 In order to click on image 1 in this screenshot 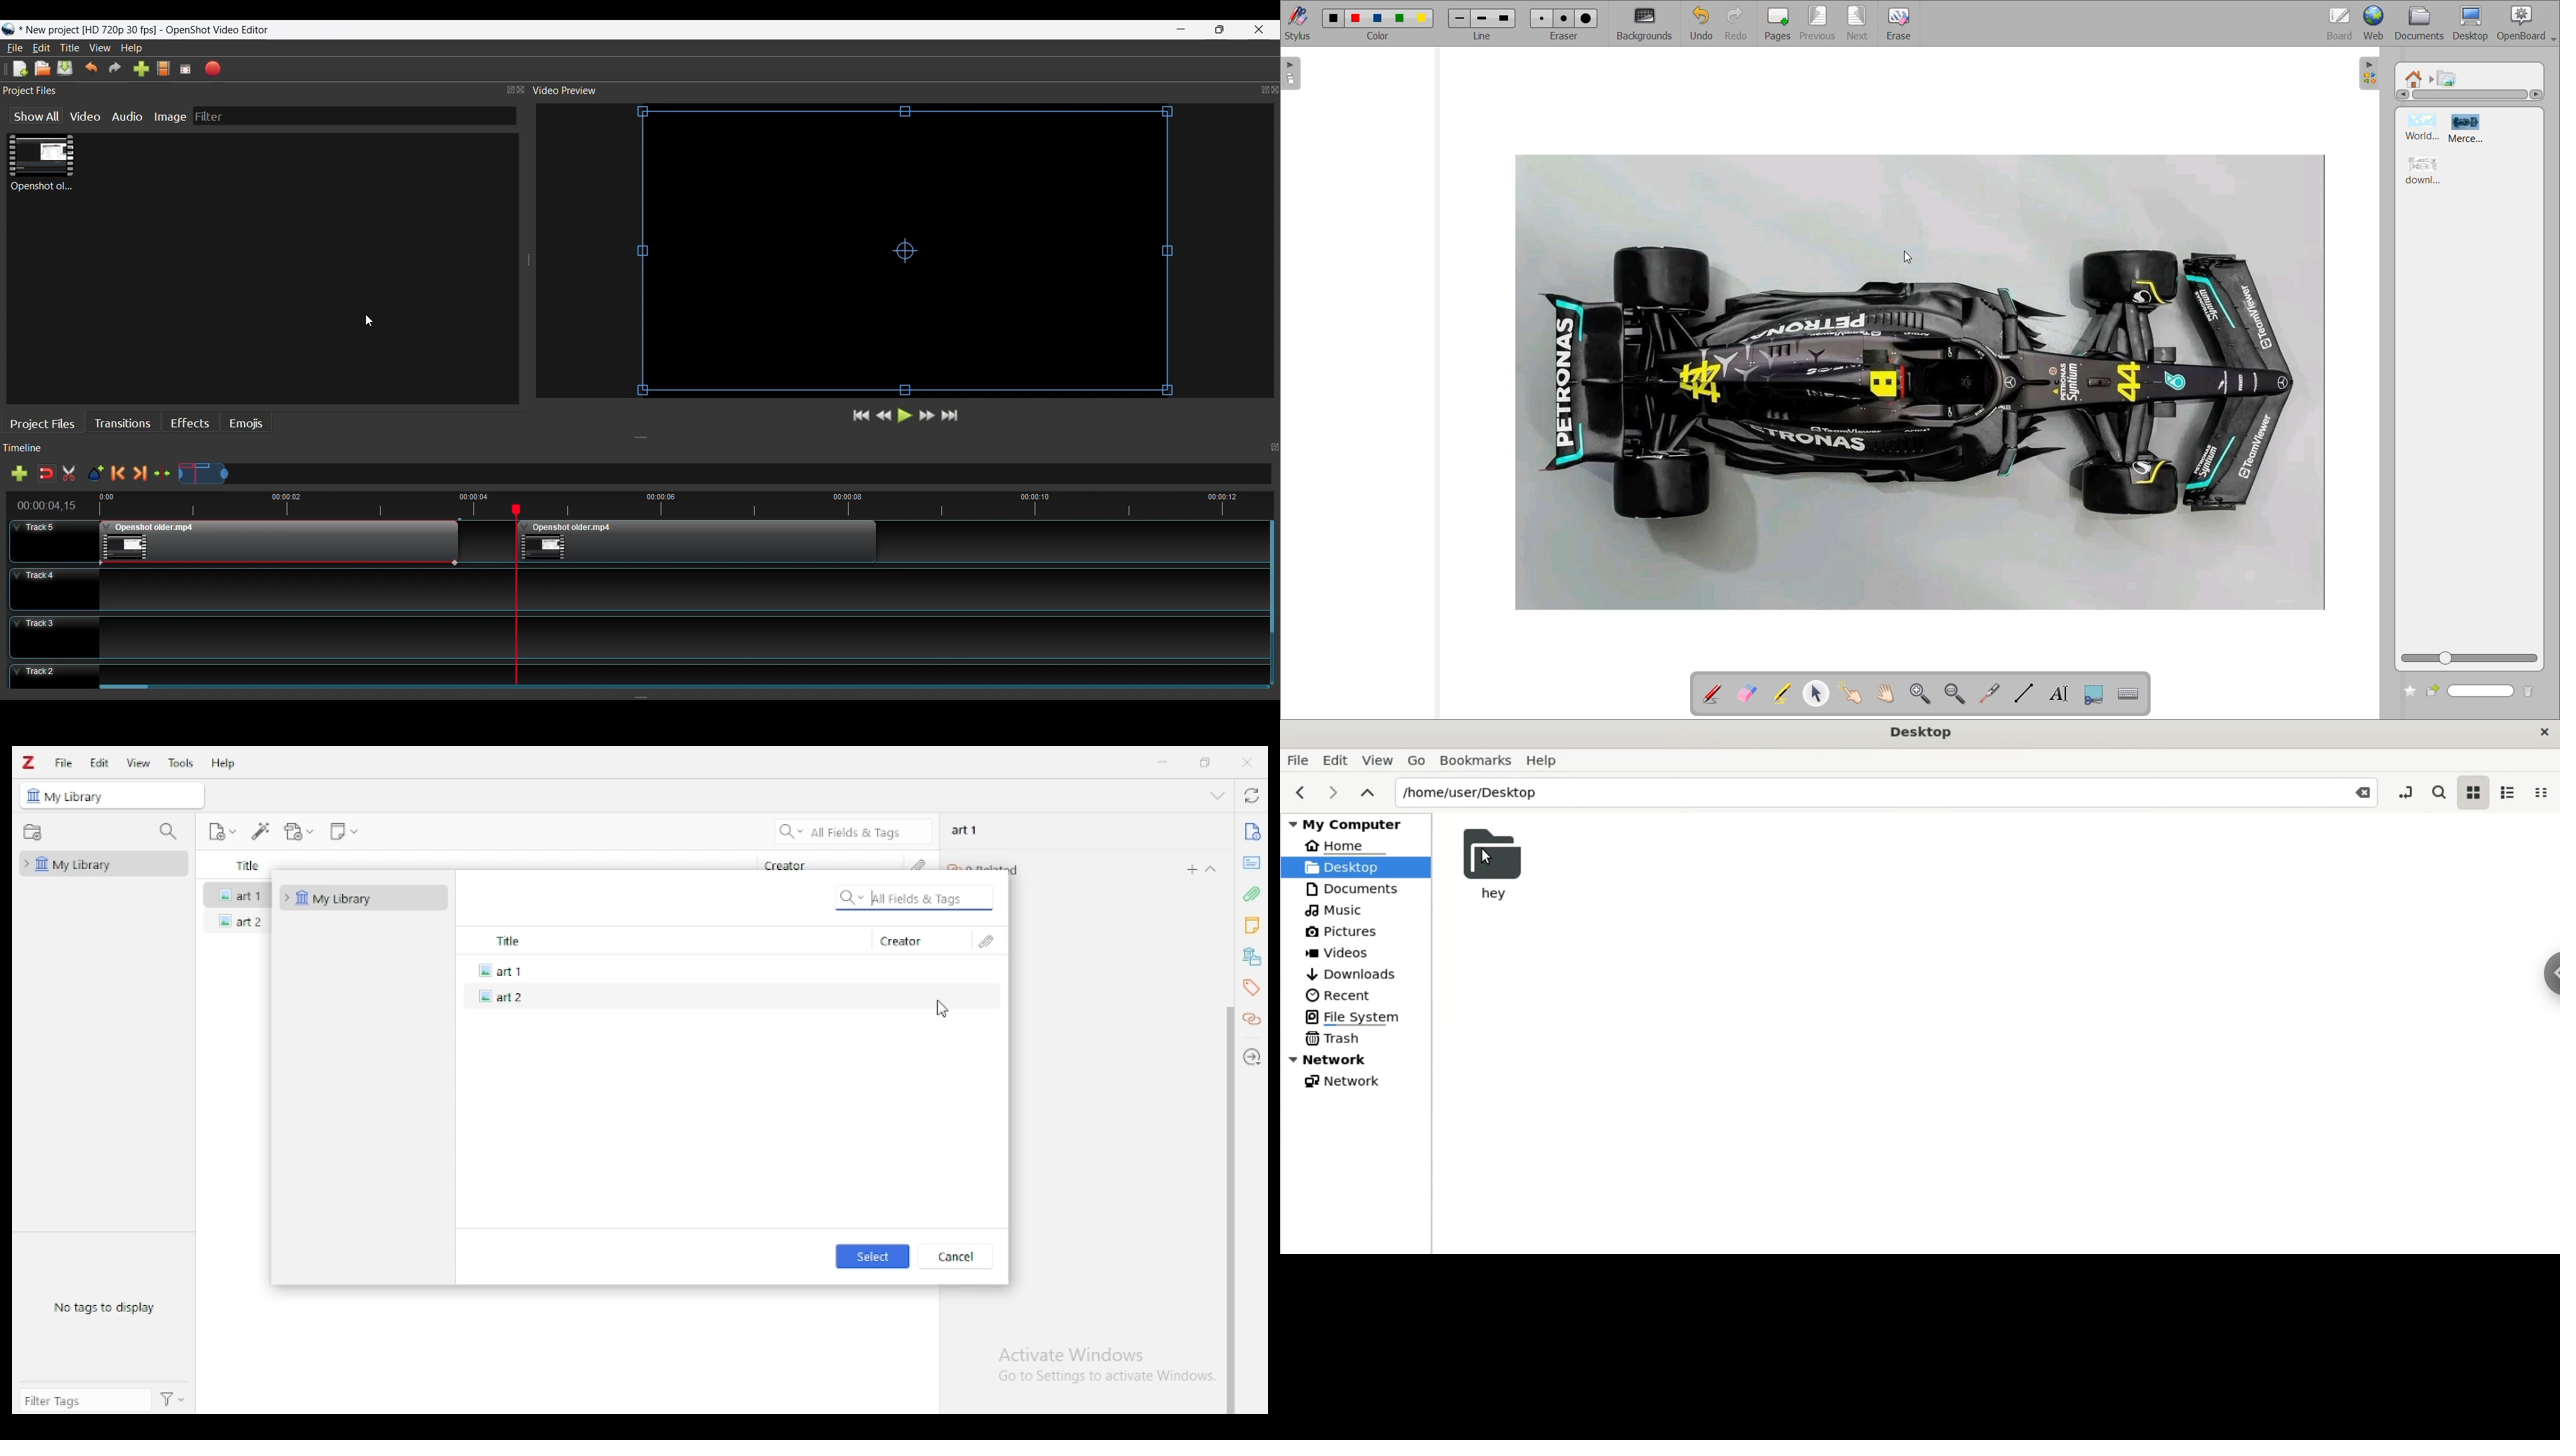, I will do `click(2423, 127)`.